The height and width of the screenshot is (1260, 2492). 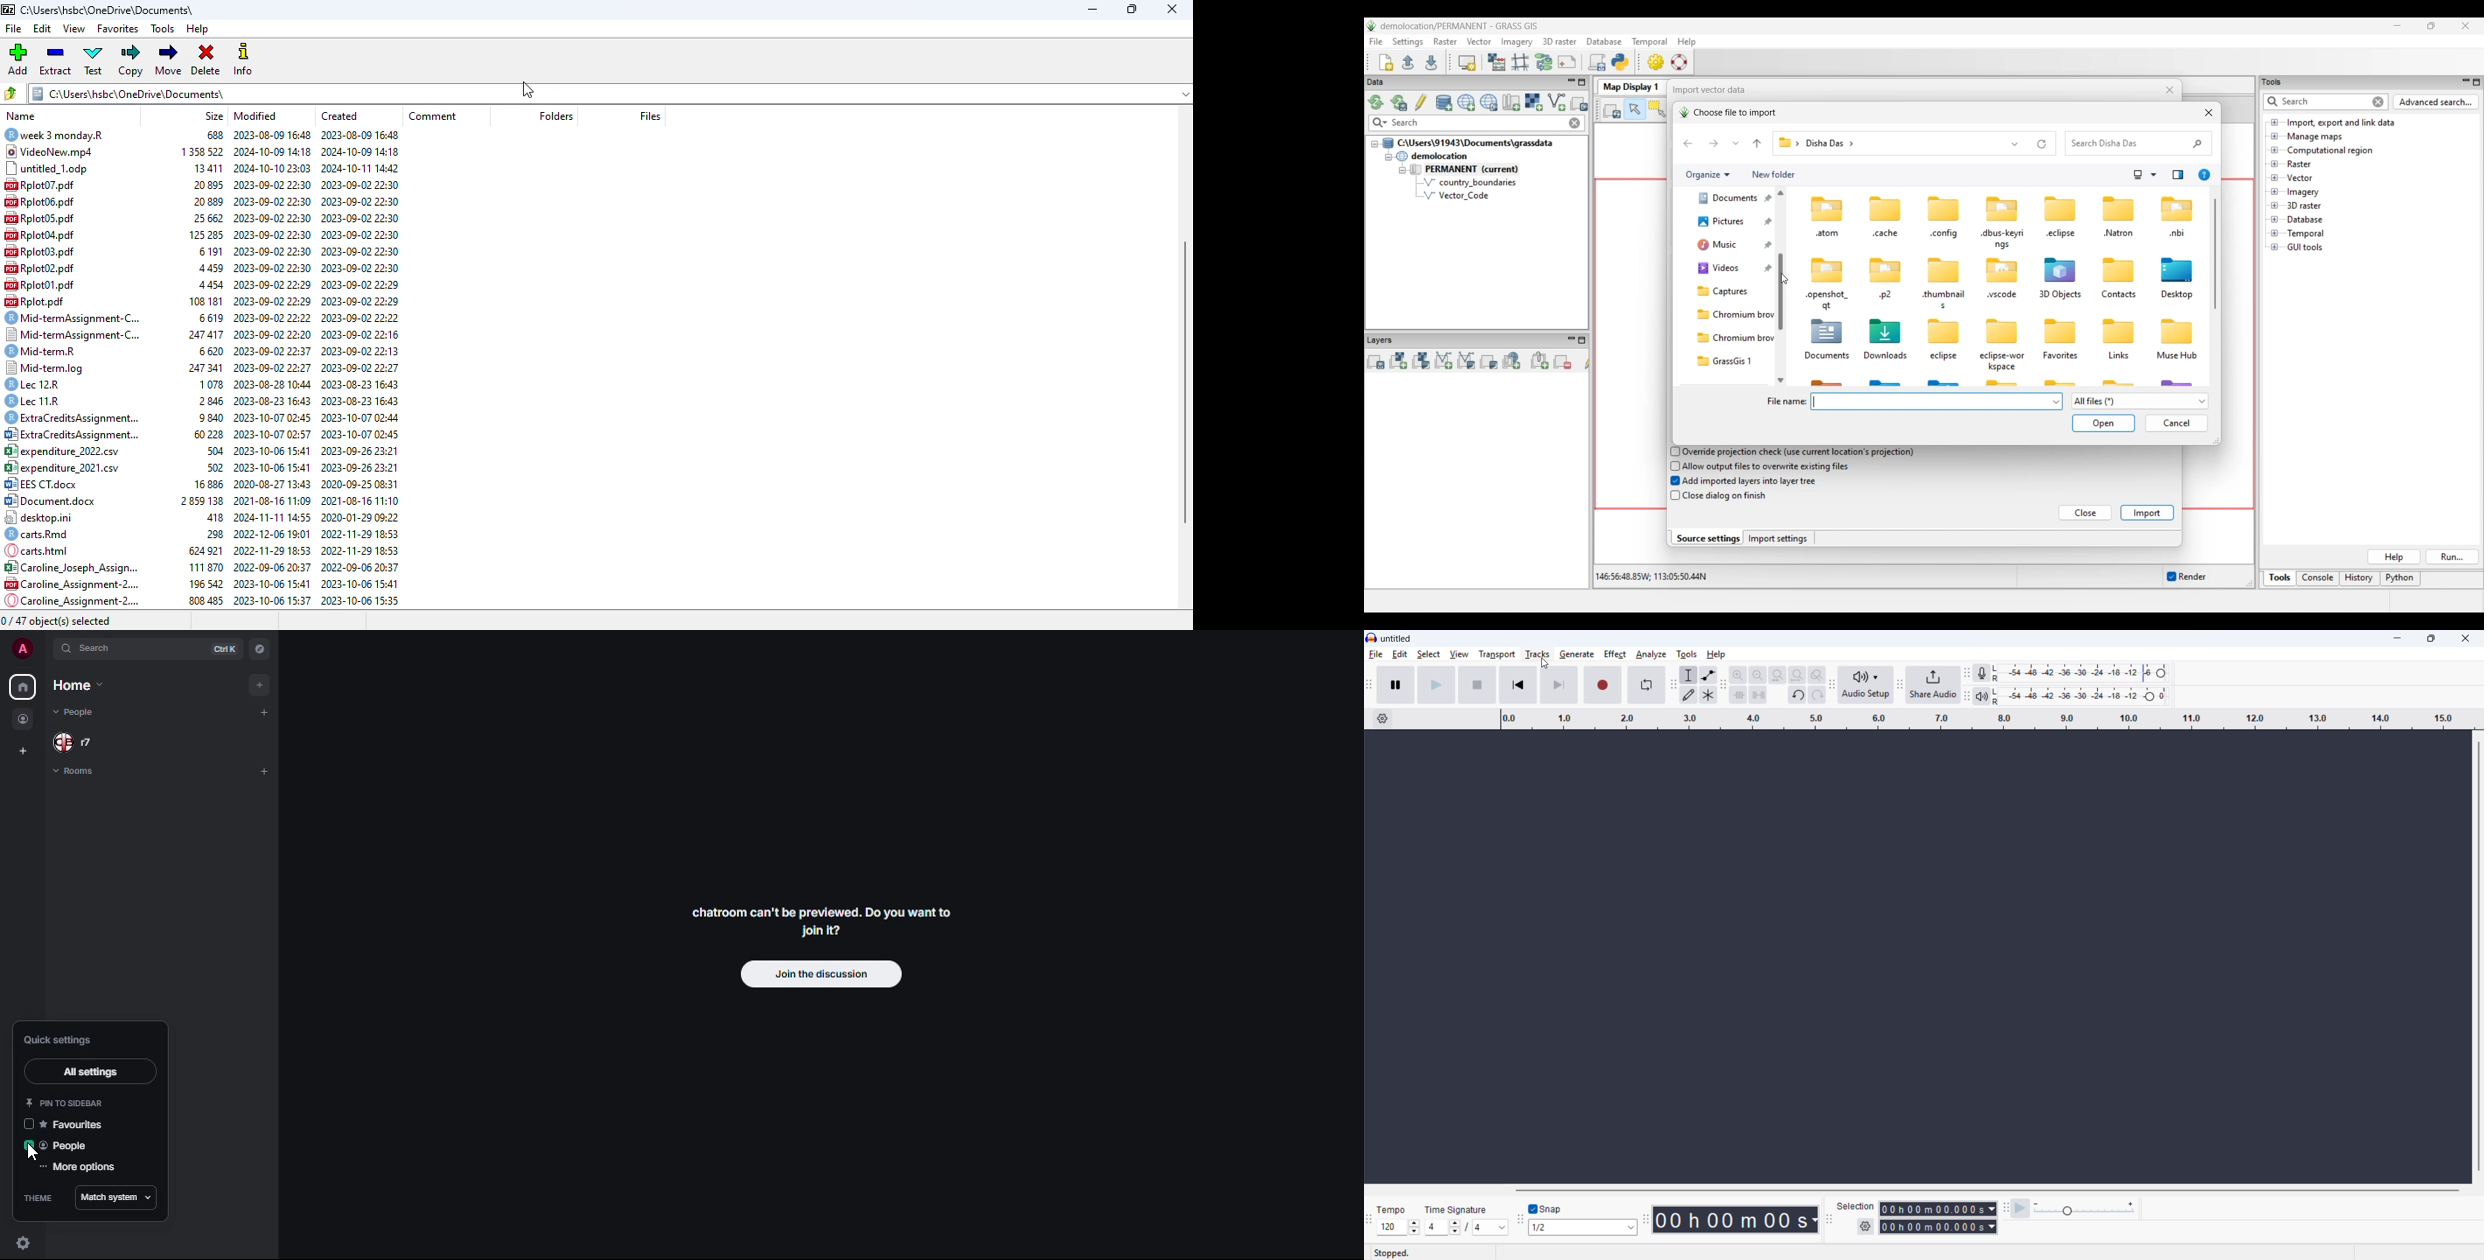 What do you see at coordinates (41, 384) in the screenshot?
I see `lec 12r` at bounding box center [41, 384].